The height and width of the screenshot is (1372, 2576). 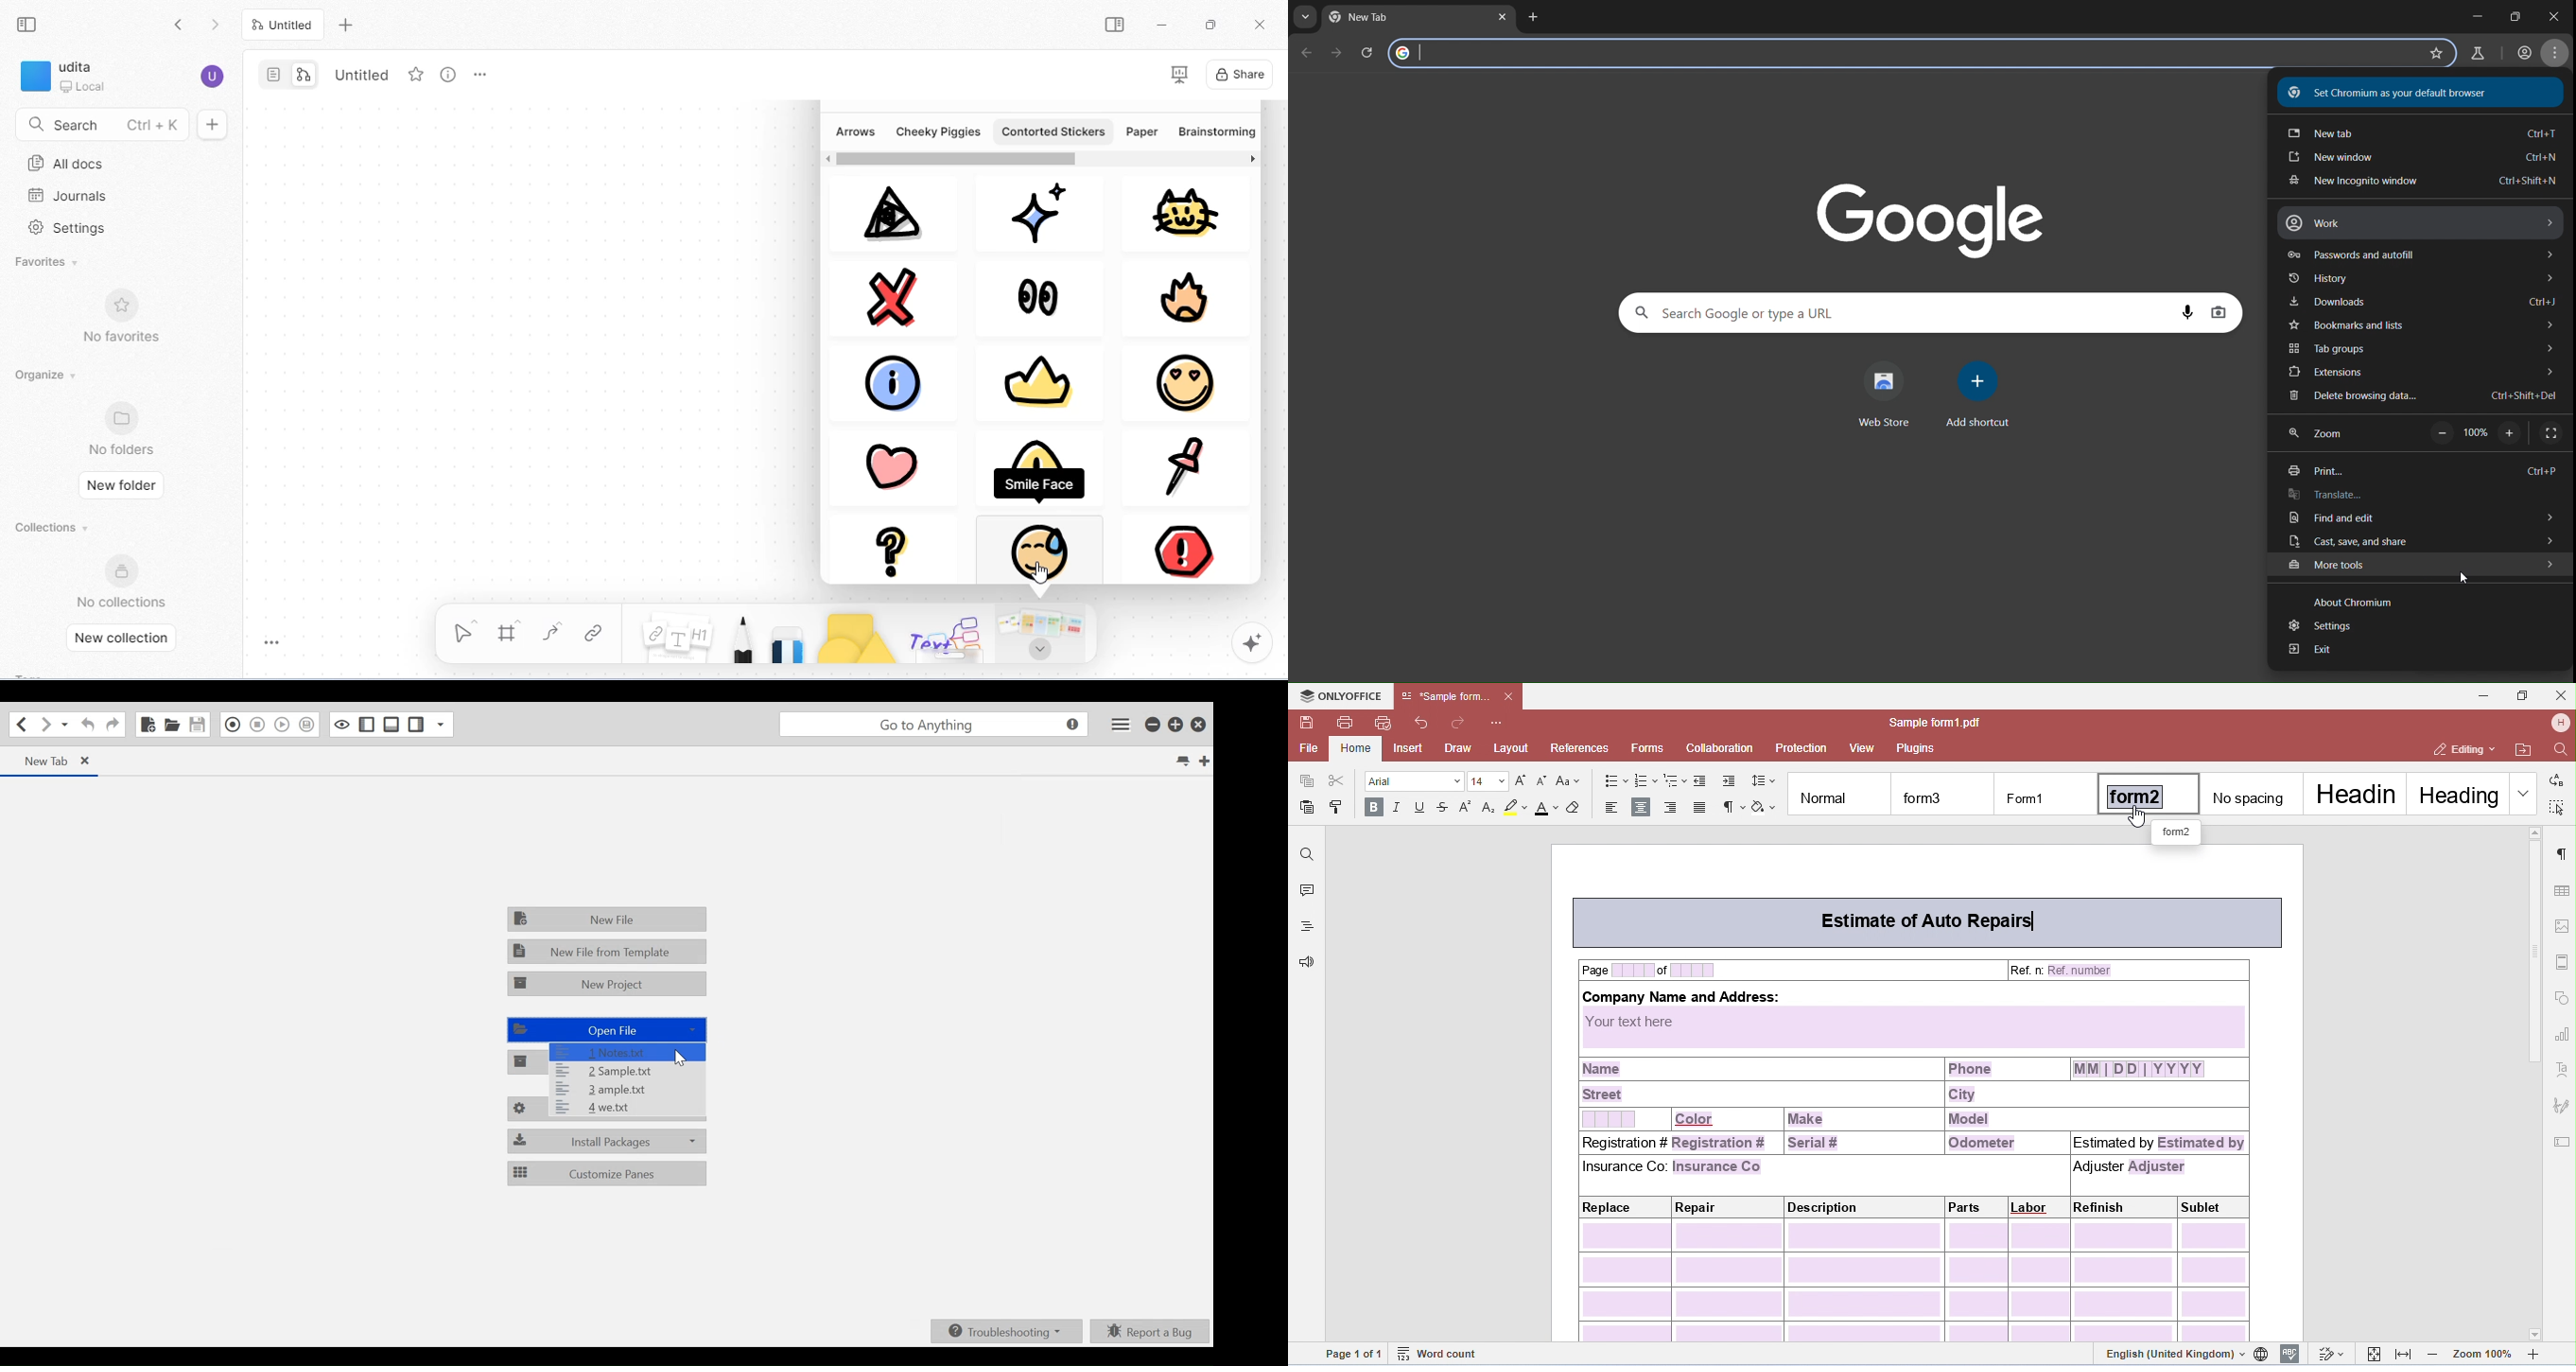 What do you see at coordinates (1043, 573) in the screenshot?
I see `cursor movement` at bounding box center [1043, 573].